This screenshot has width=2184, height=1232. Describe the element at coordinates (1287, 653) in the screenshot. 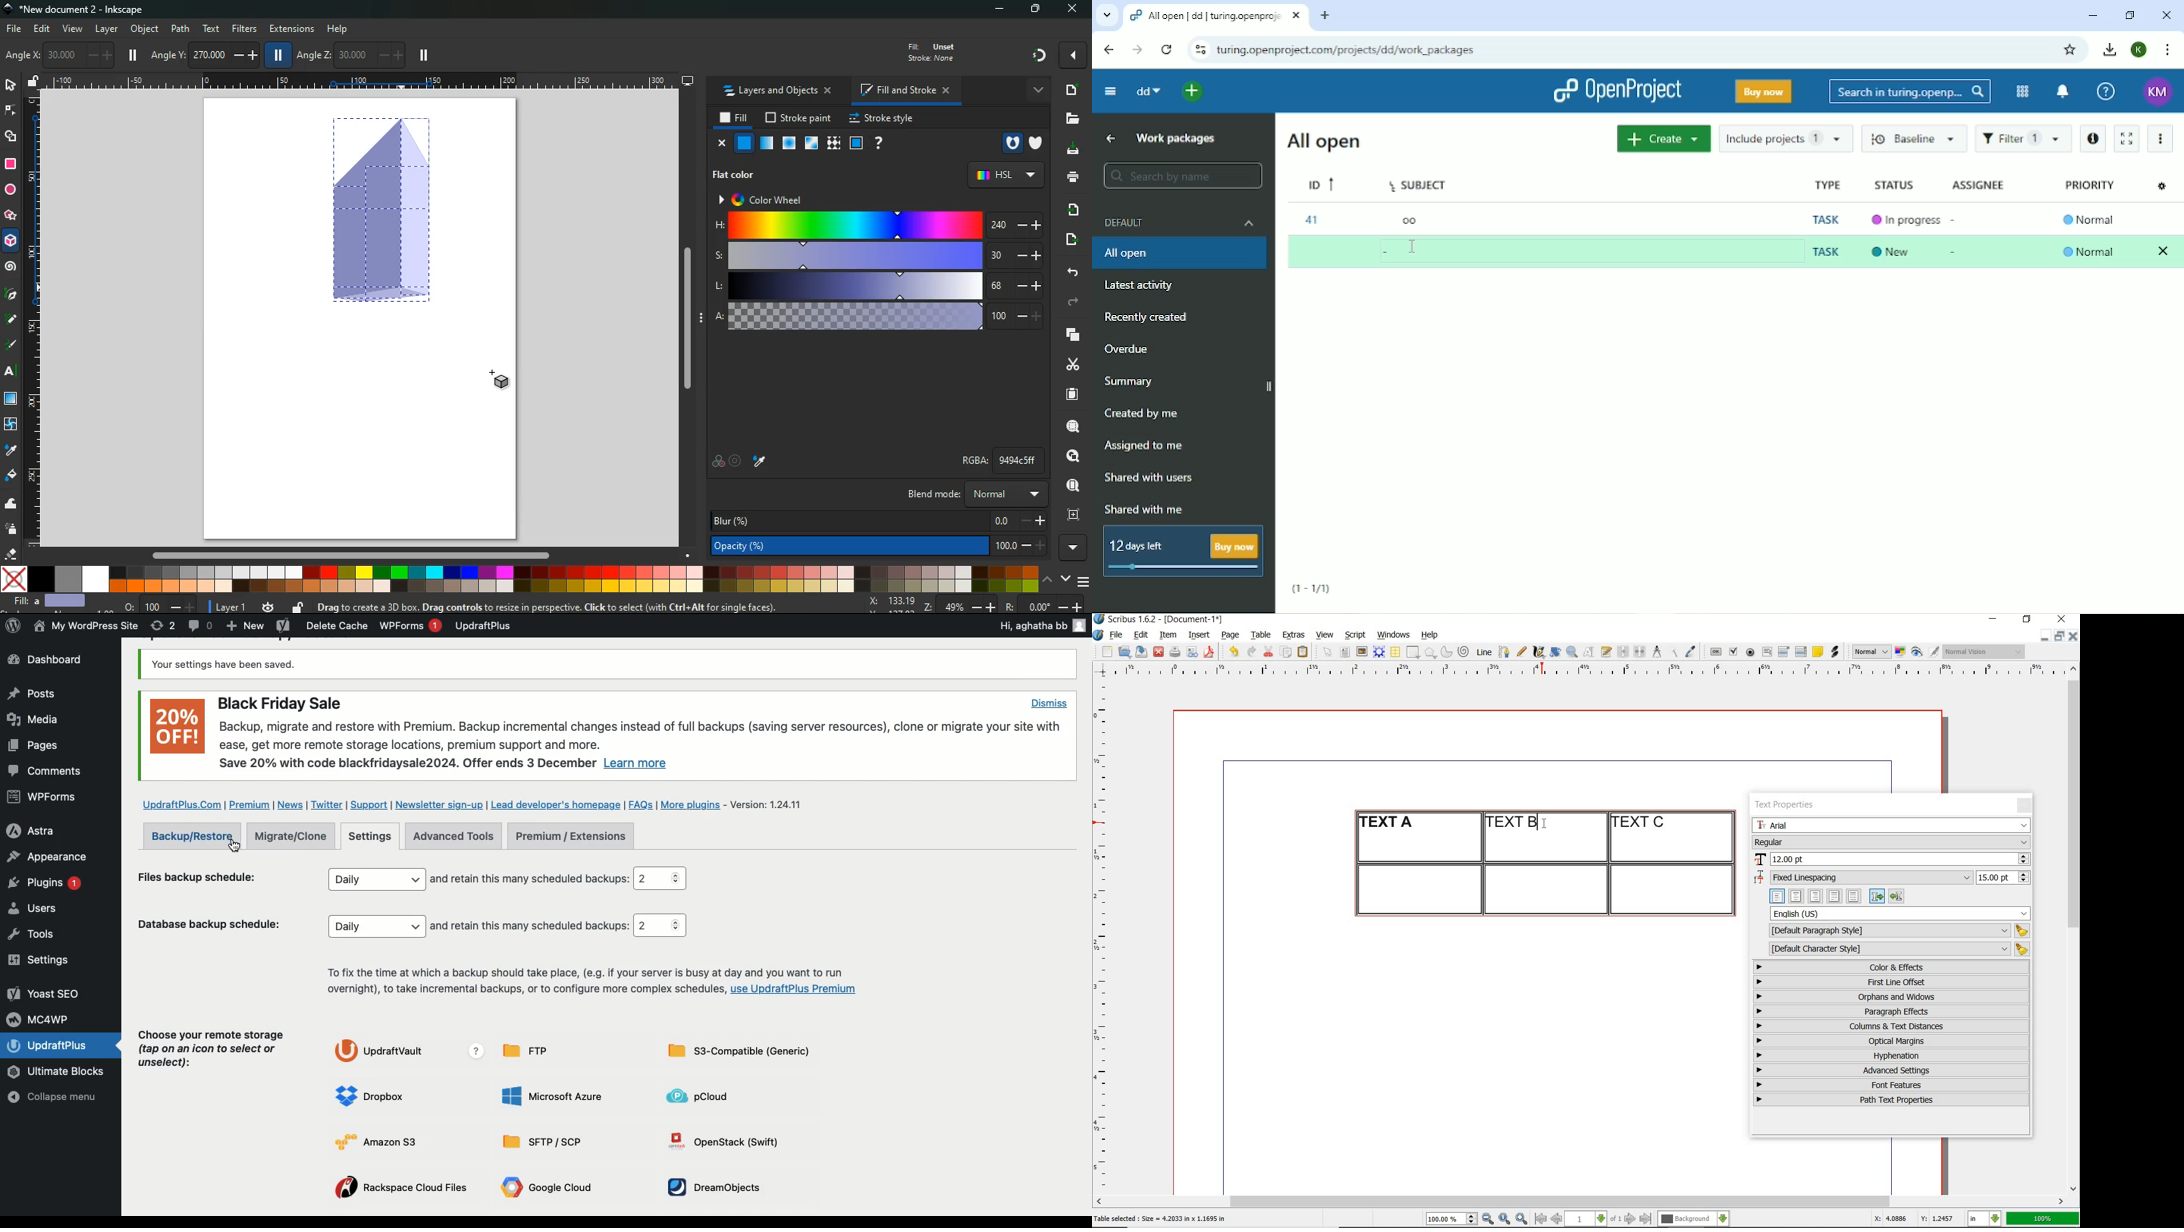

I see `copy` at that location.